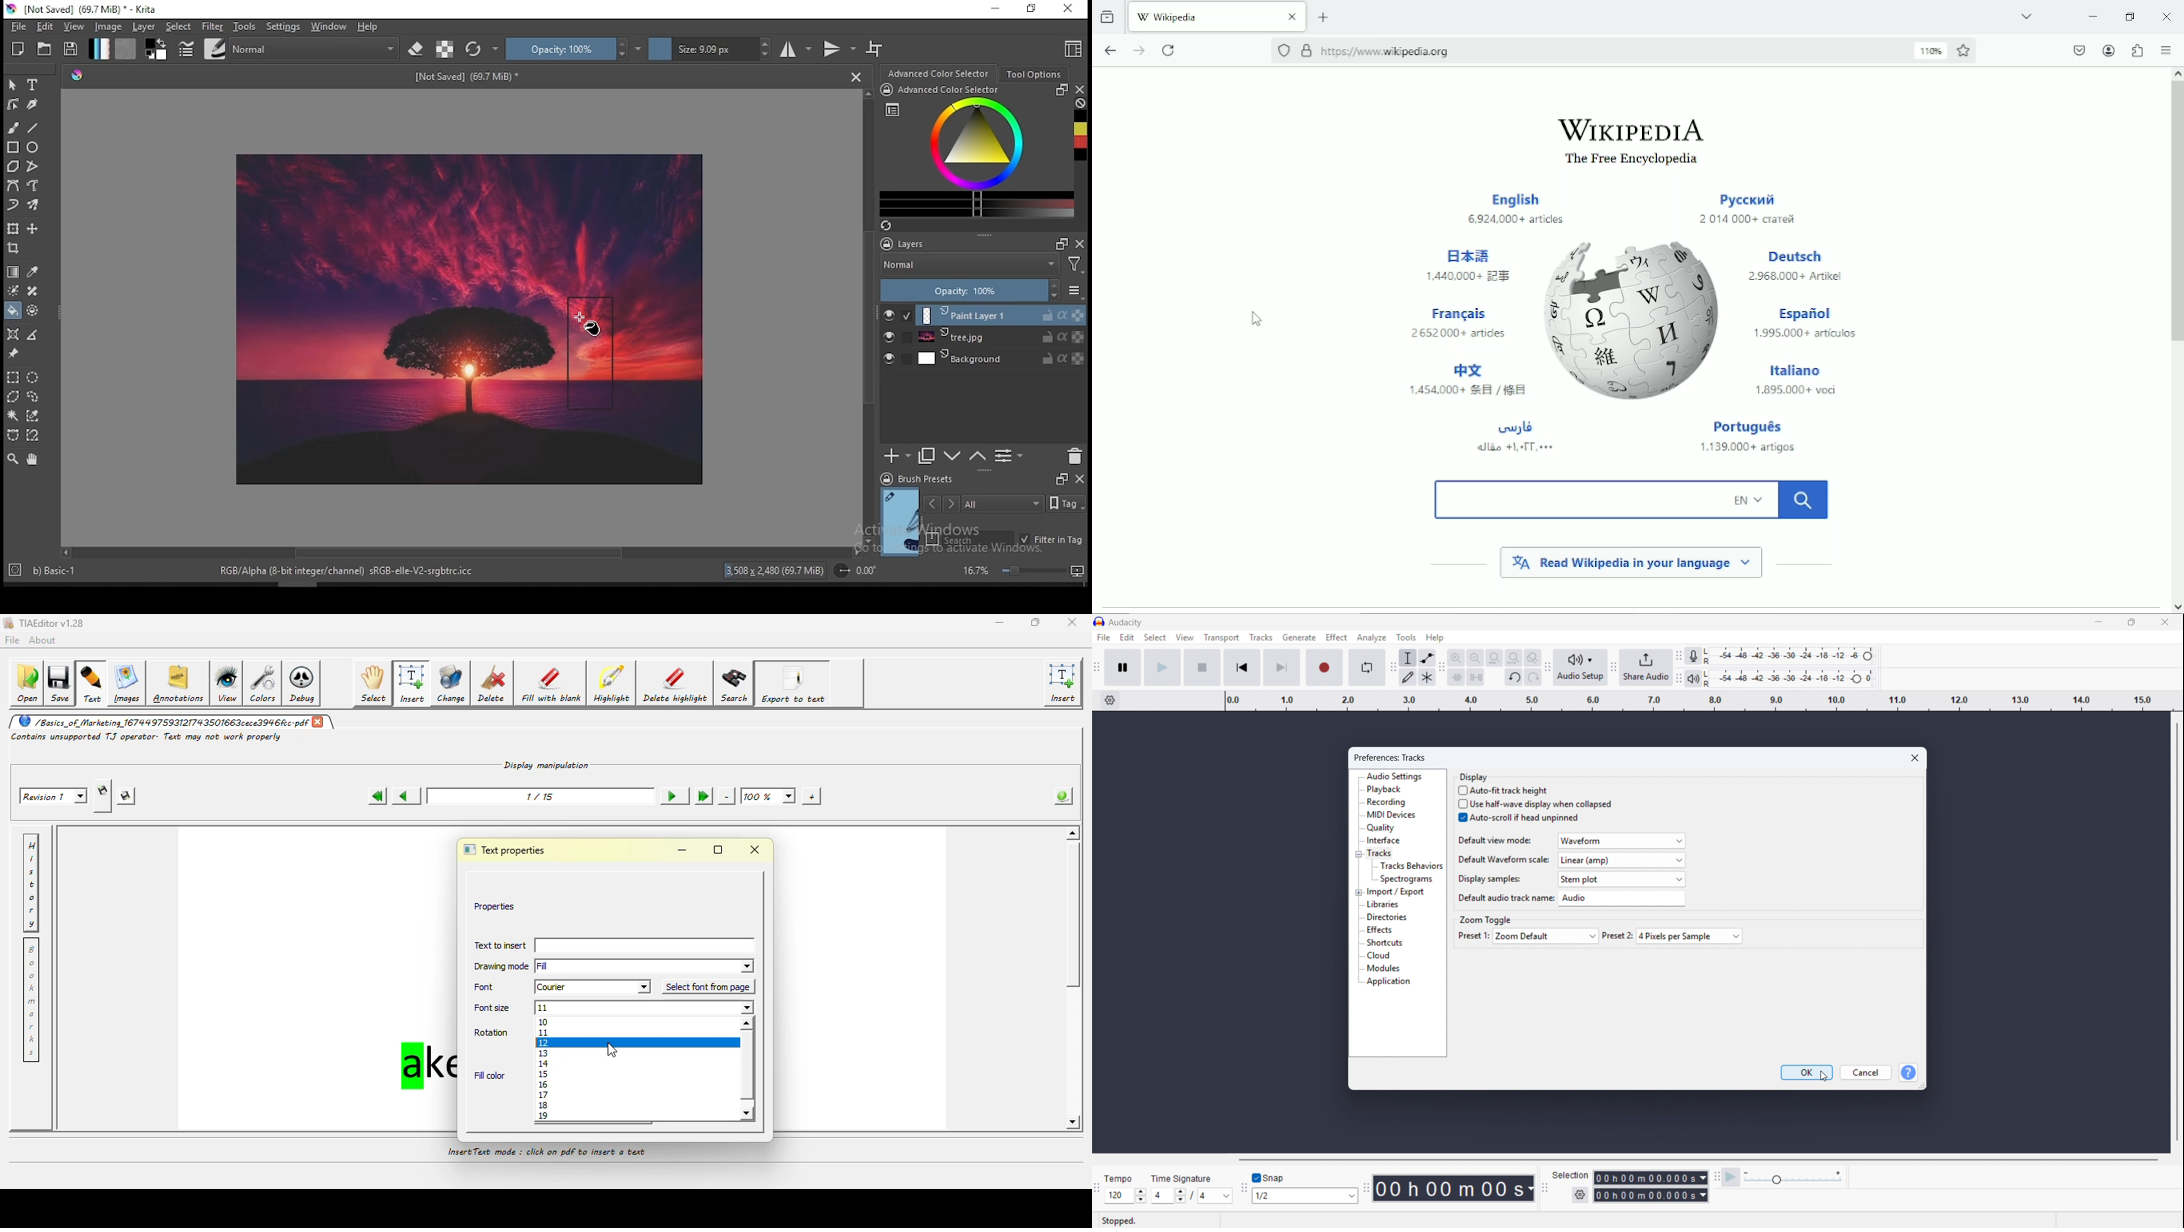  Describe the element at coordinates (1394, 776) in the screenshot. I see `audio settings` at that location.